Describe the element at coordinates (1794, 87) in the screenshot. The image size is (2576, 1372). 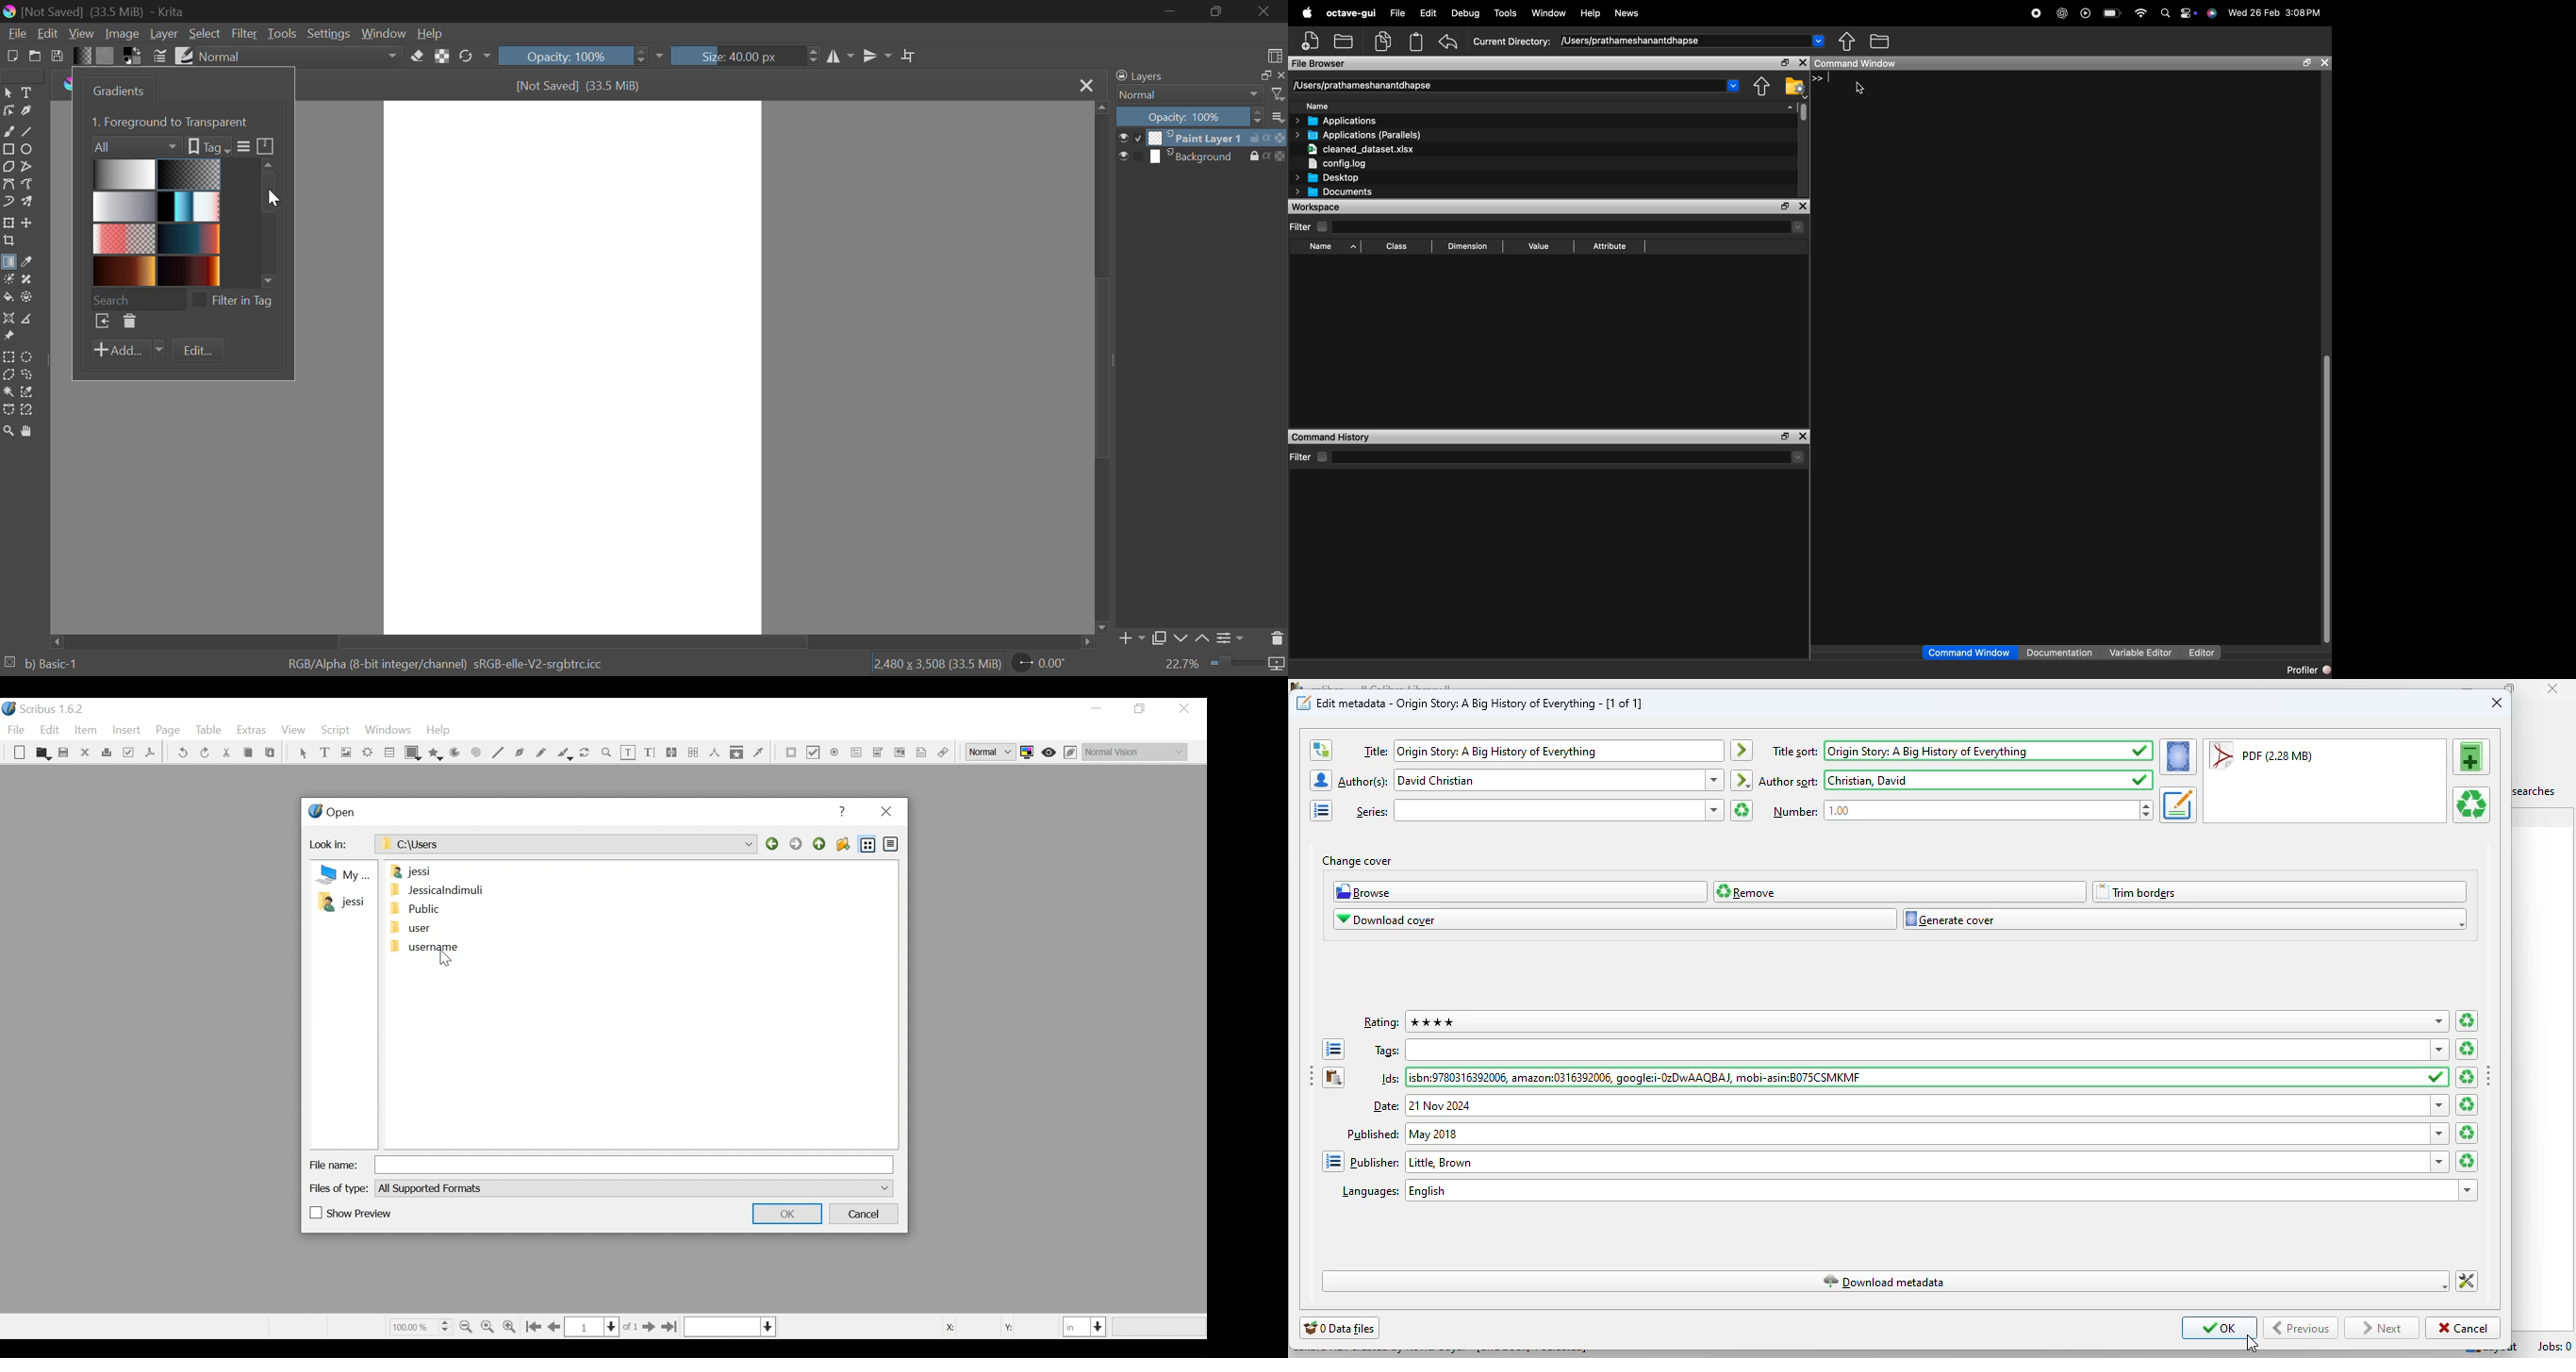
I see `Browse directories` at that location.